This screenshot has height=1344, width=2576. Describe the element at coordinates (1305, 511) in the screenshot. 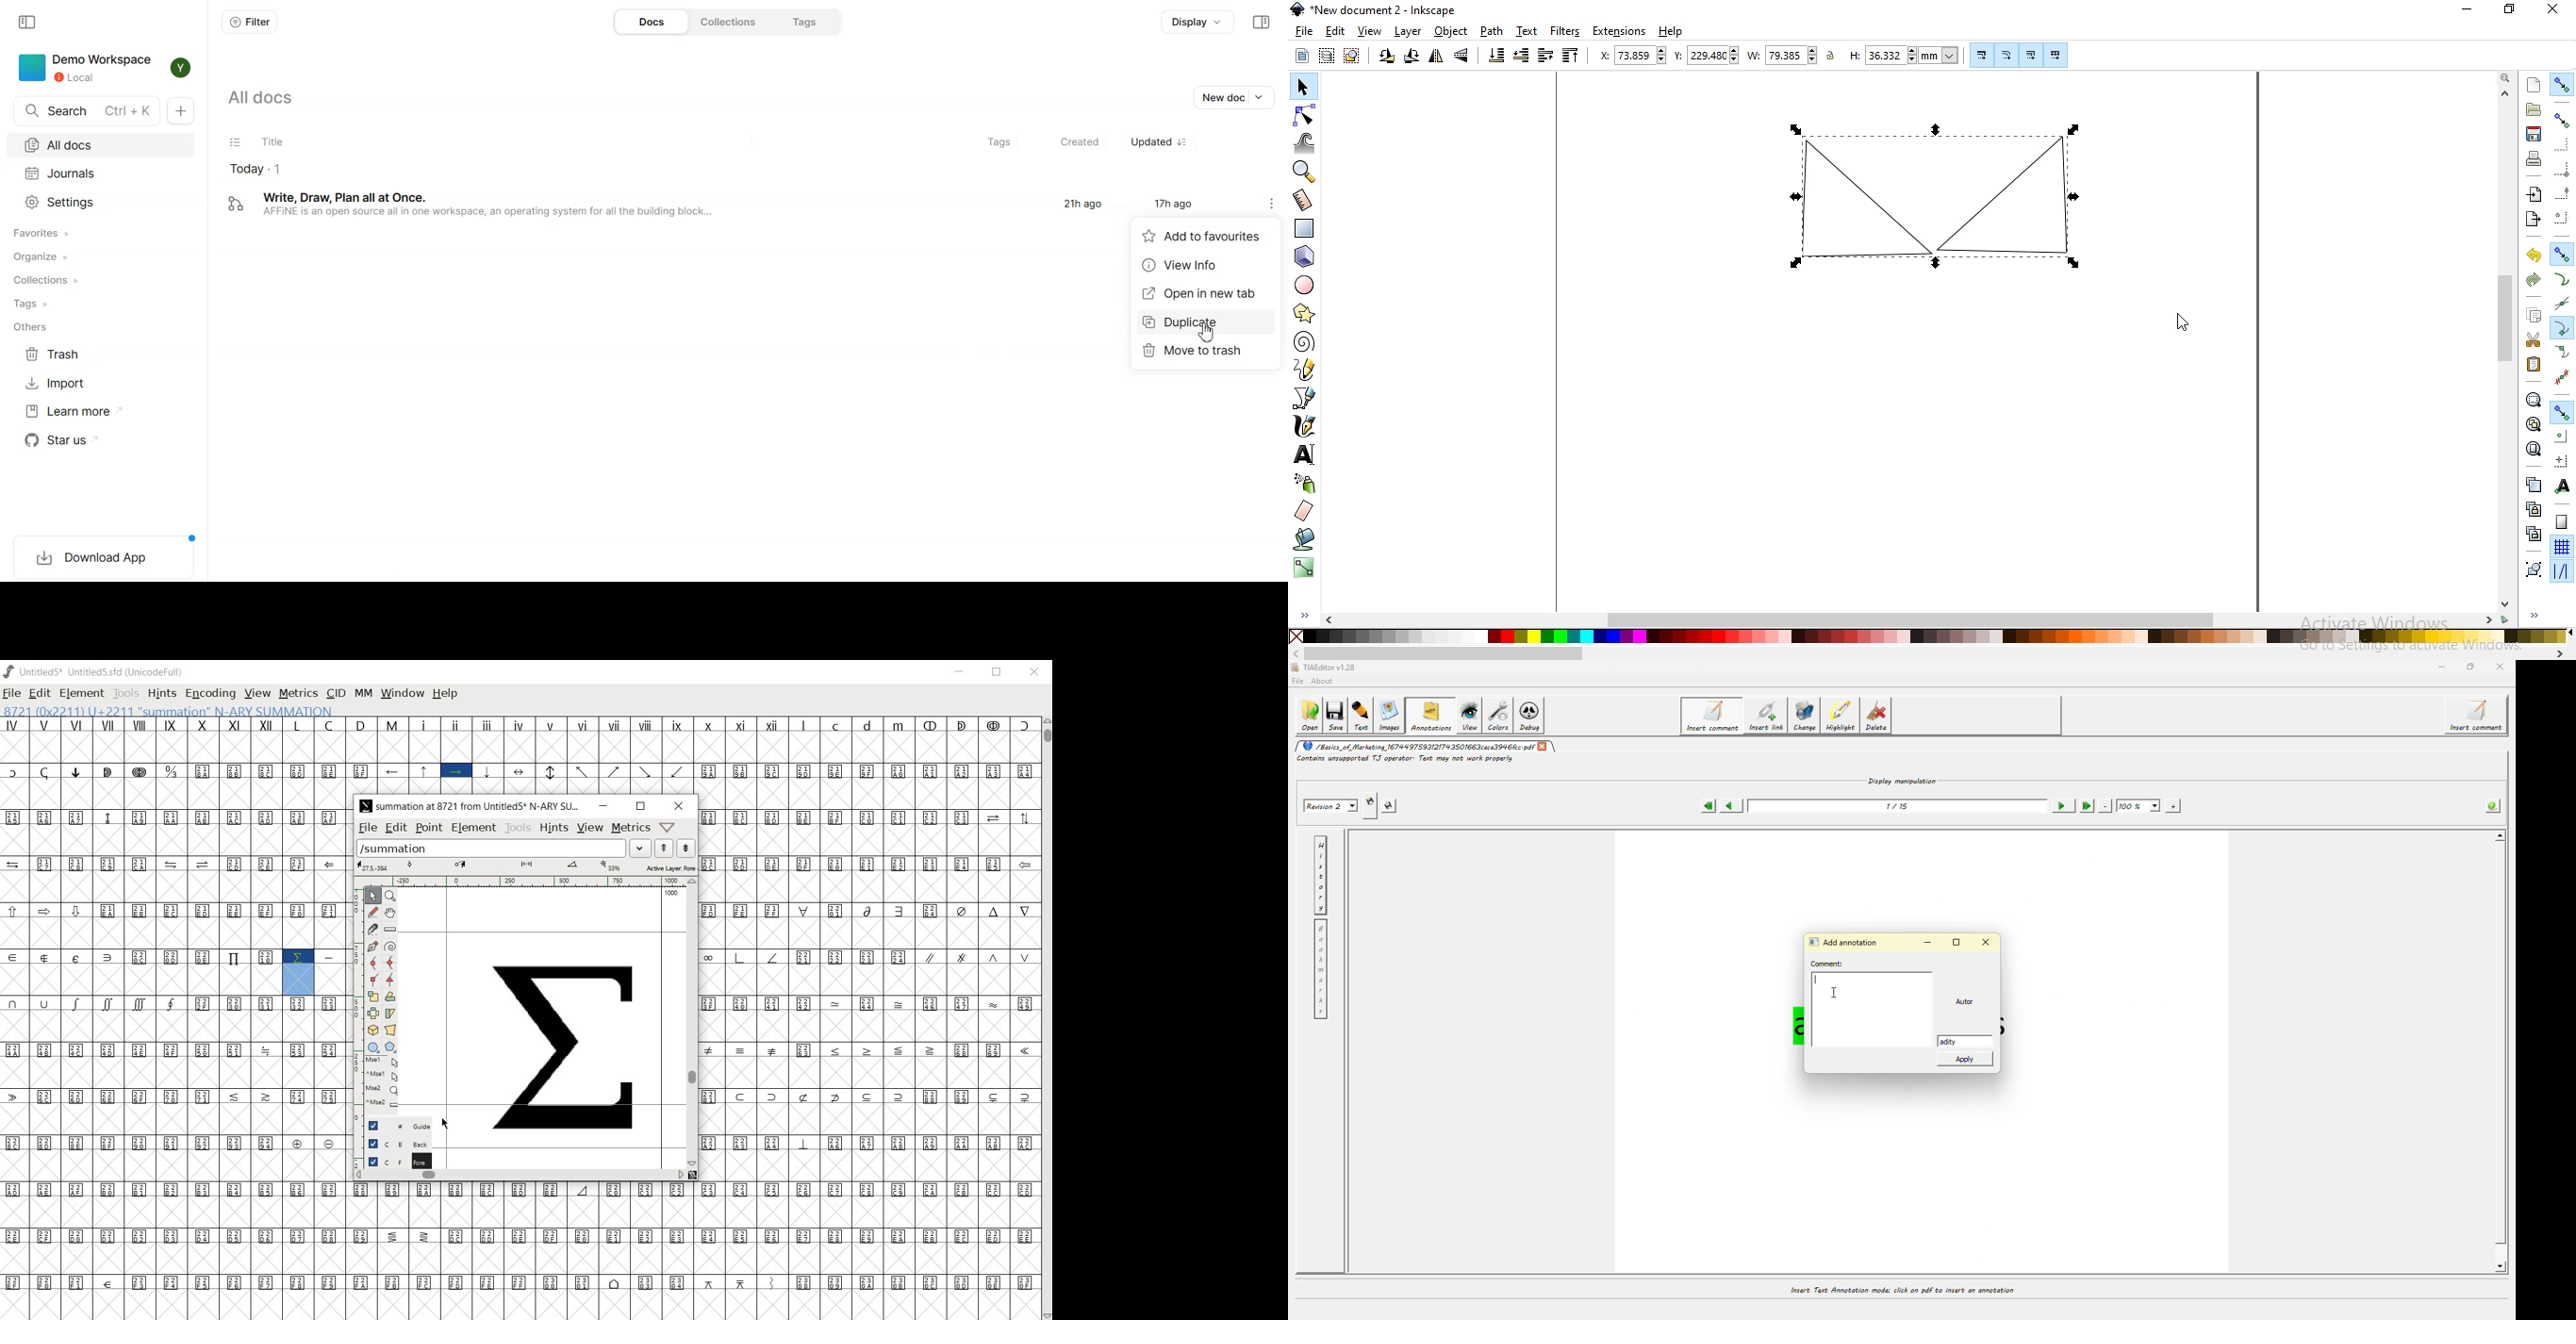

I see `erase existing paths` at that location.